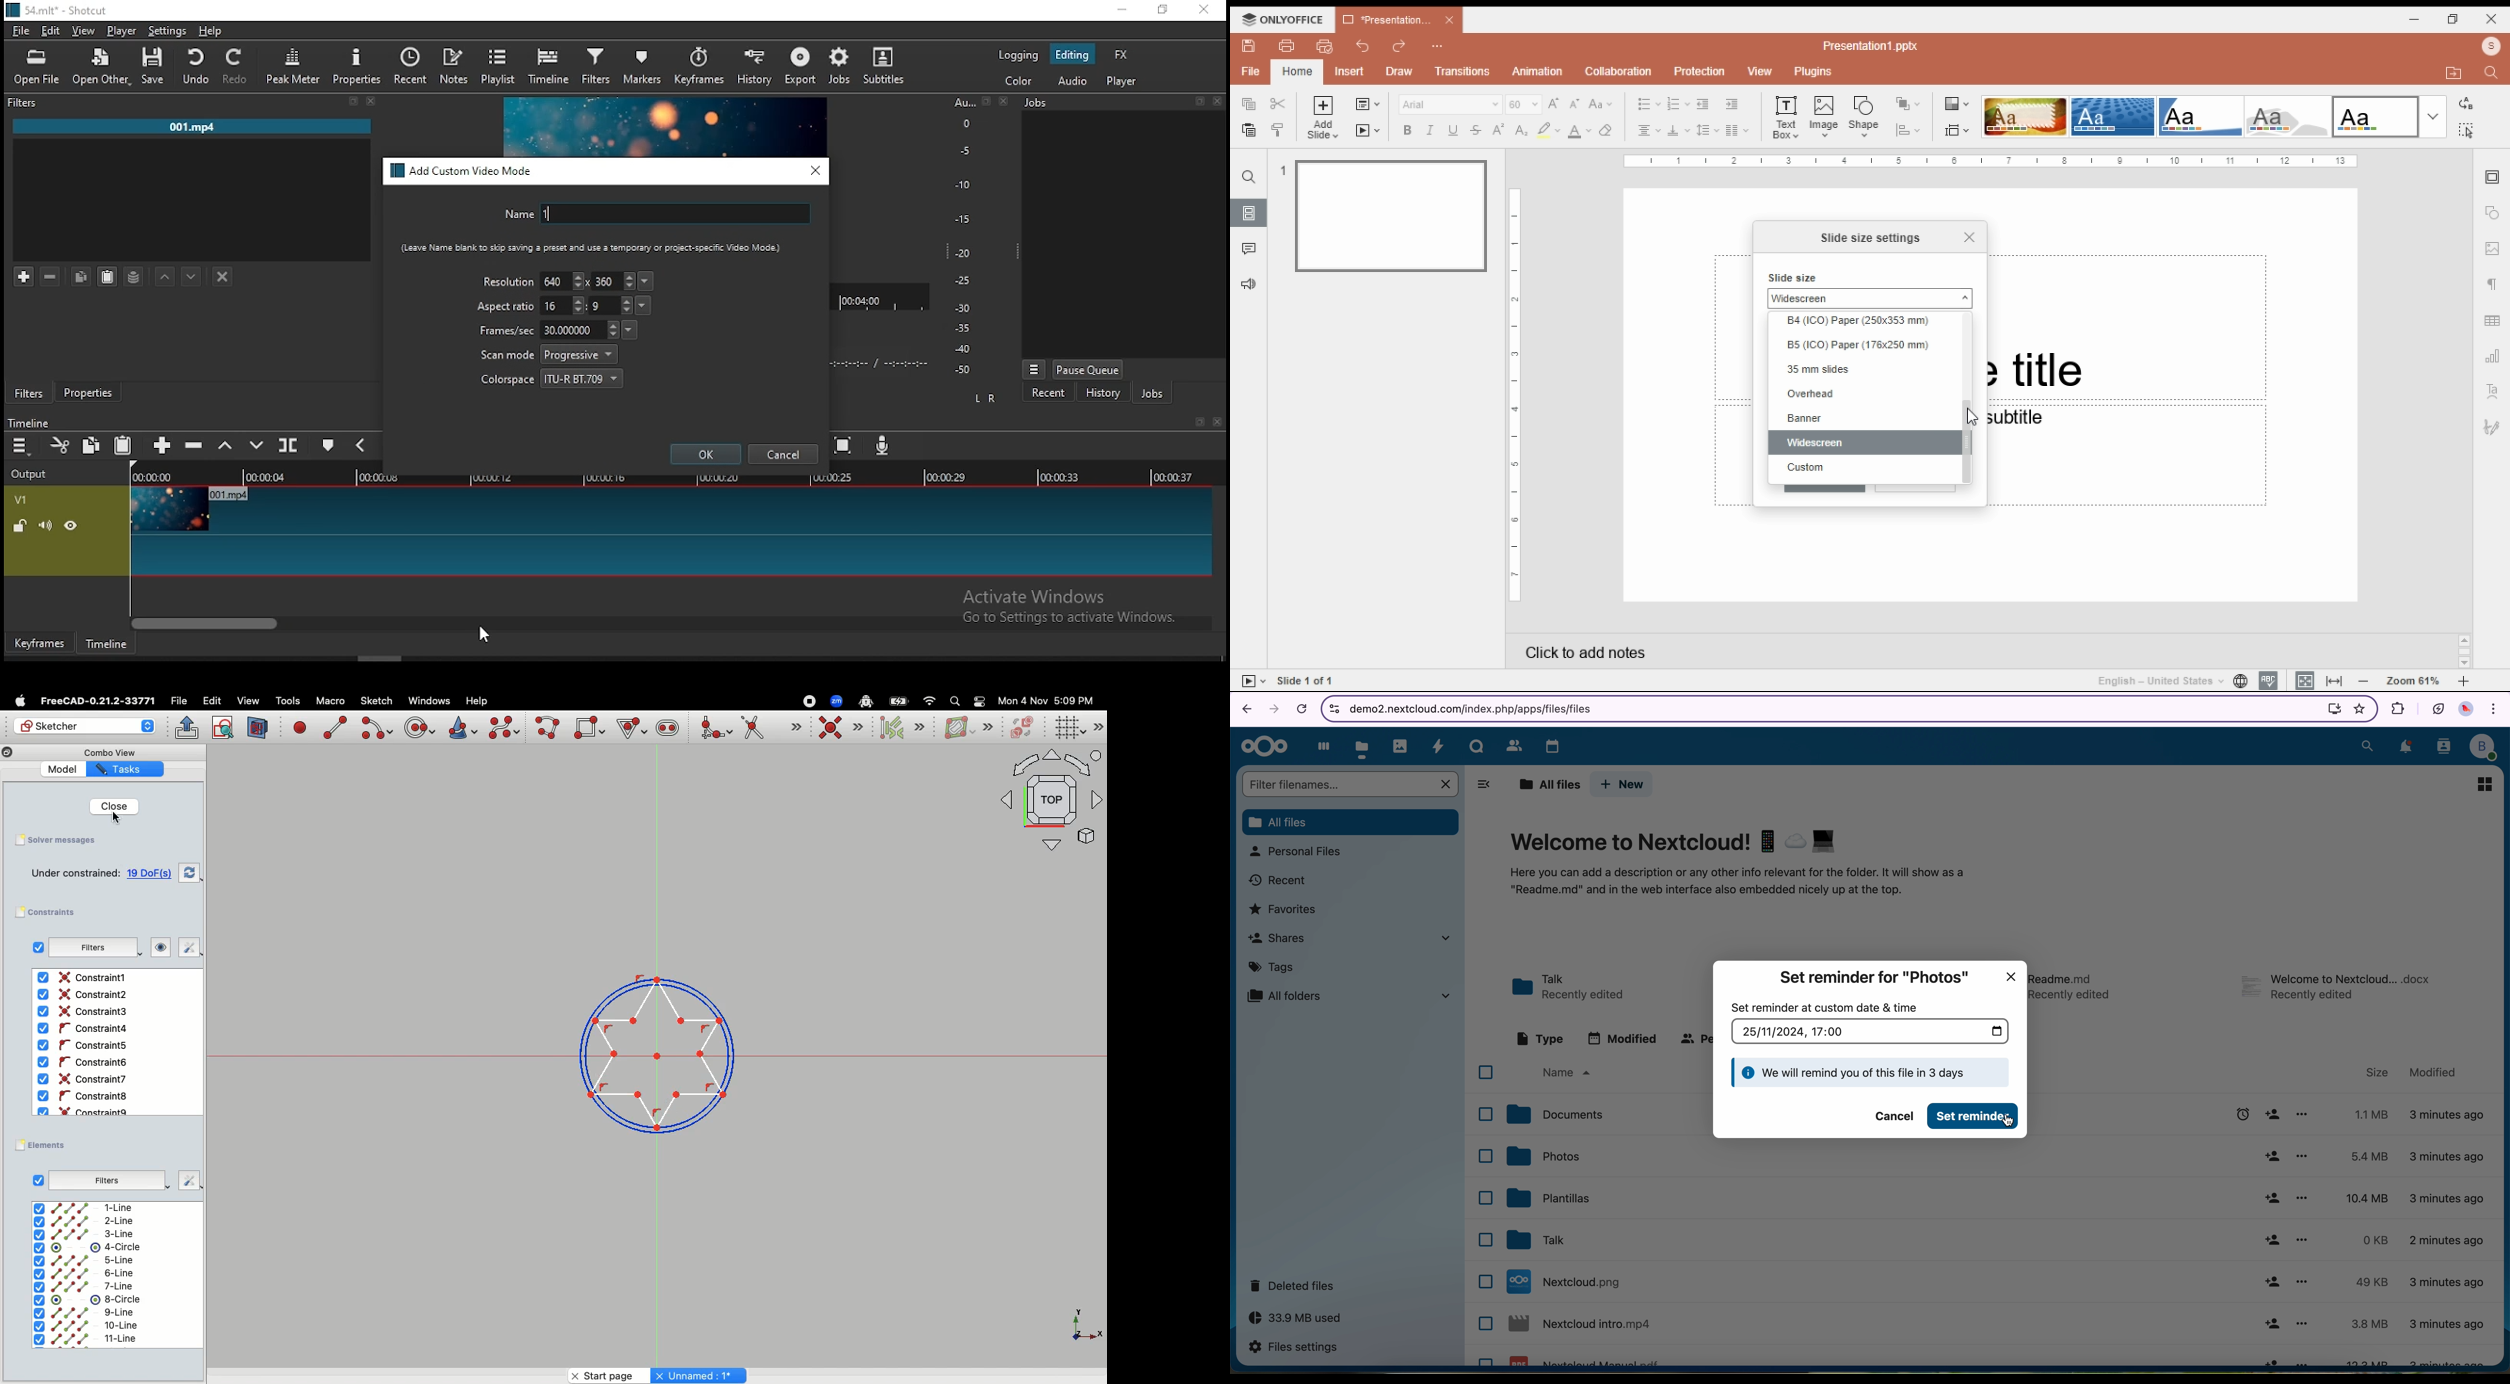 This screenshot has height=1400, width=2520. I want to click on notifications, so click(2405, 748).